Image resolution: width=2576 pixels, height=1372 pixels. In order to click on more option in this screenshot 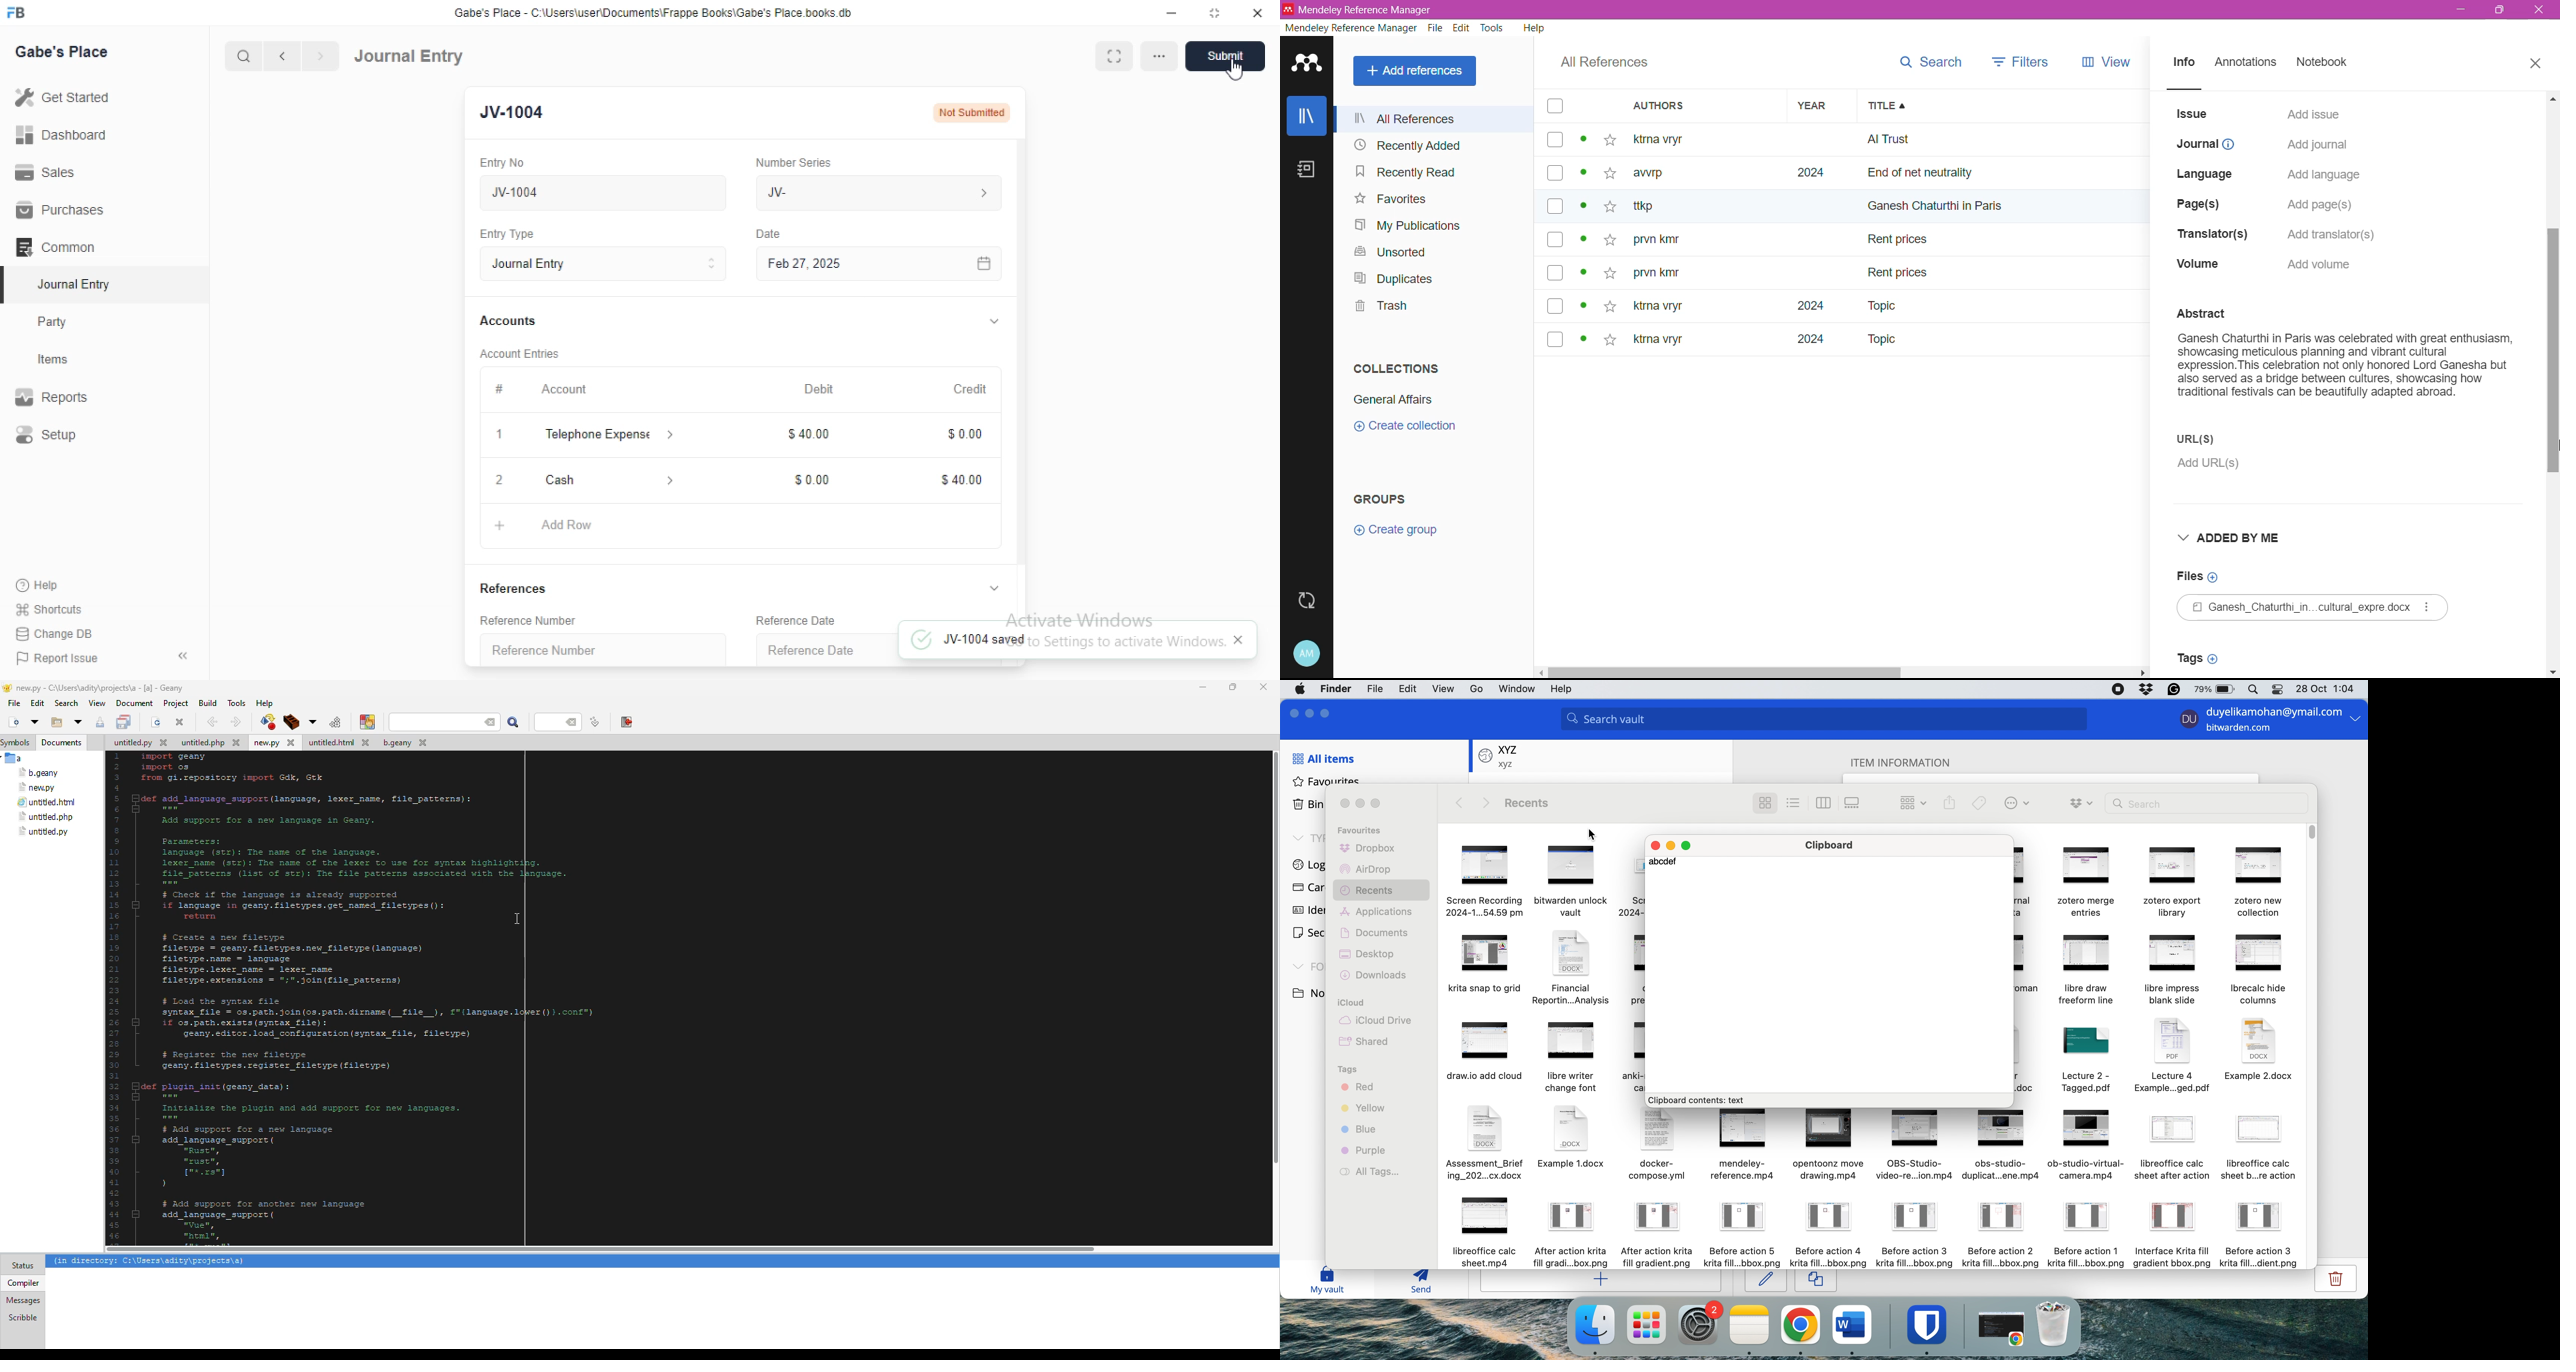, I will do `click(2356, 721)`.